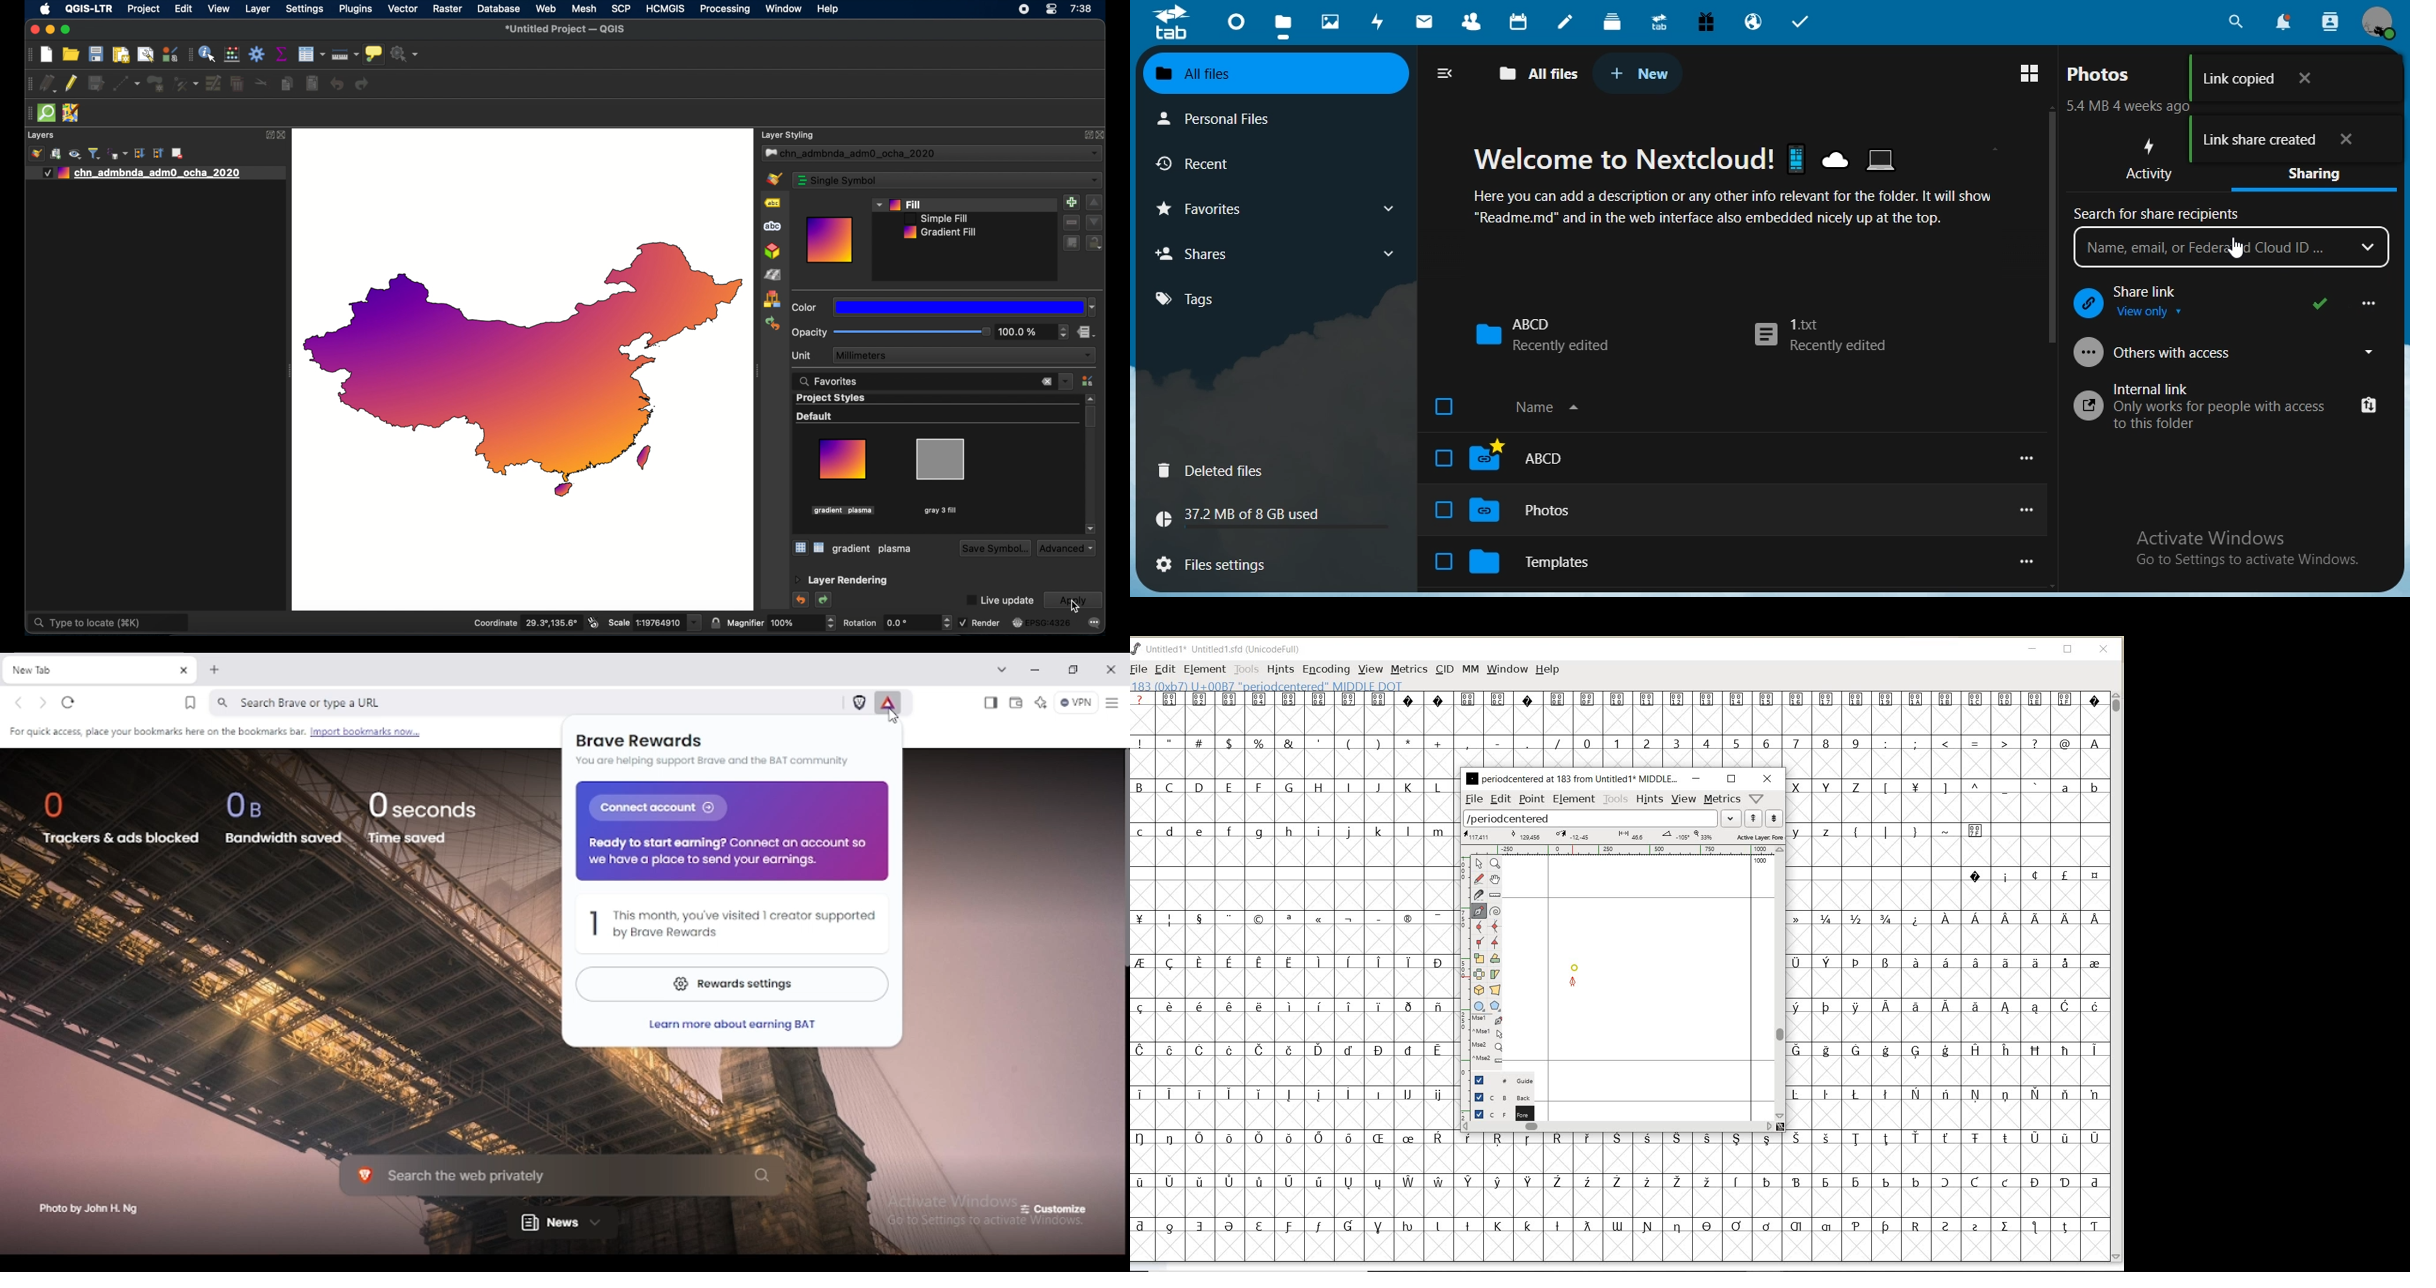  Describe the element at coordinates (1618, 1126) in the screenshot. I see `scrollbar` at that location.